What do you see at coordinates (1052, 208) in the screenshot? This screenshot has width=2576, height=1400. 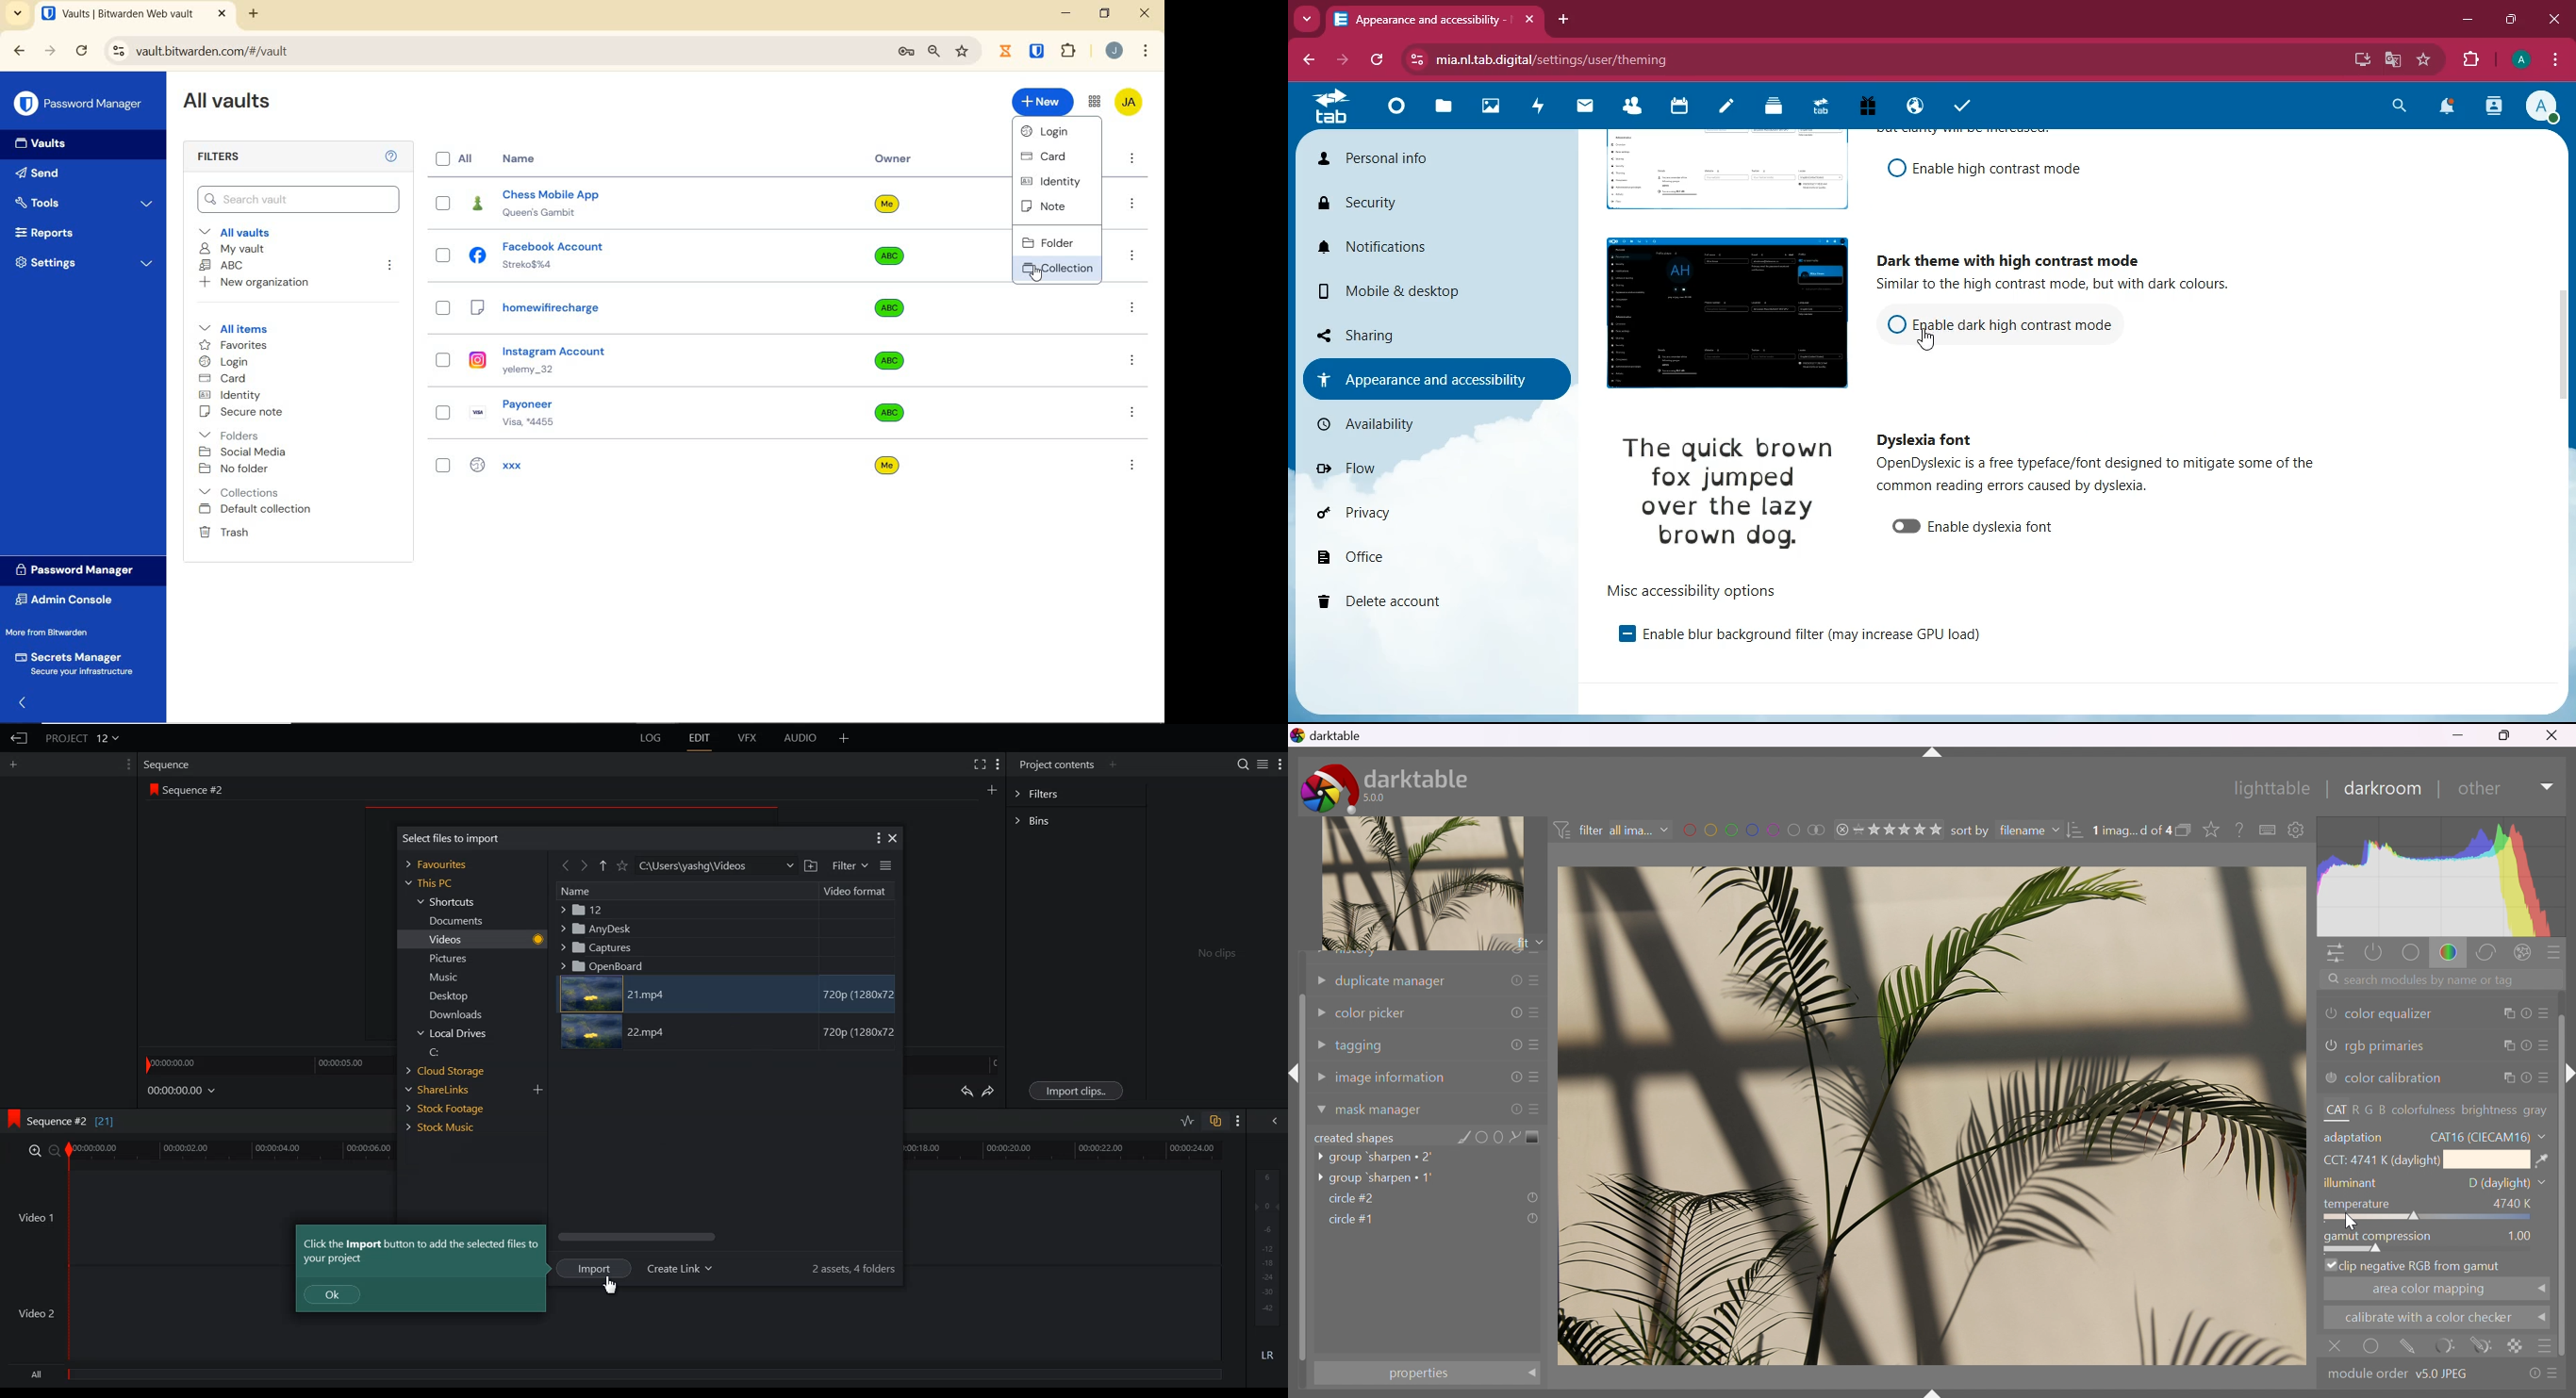 I see `note` at bounding box center [1052, 208].